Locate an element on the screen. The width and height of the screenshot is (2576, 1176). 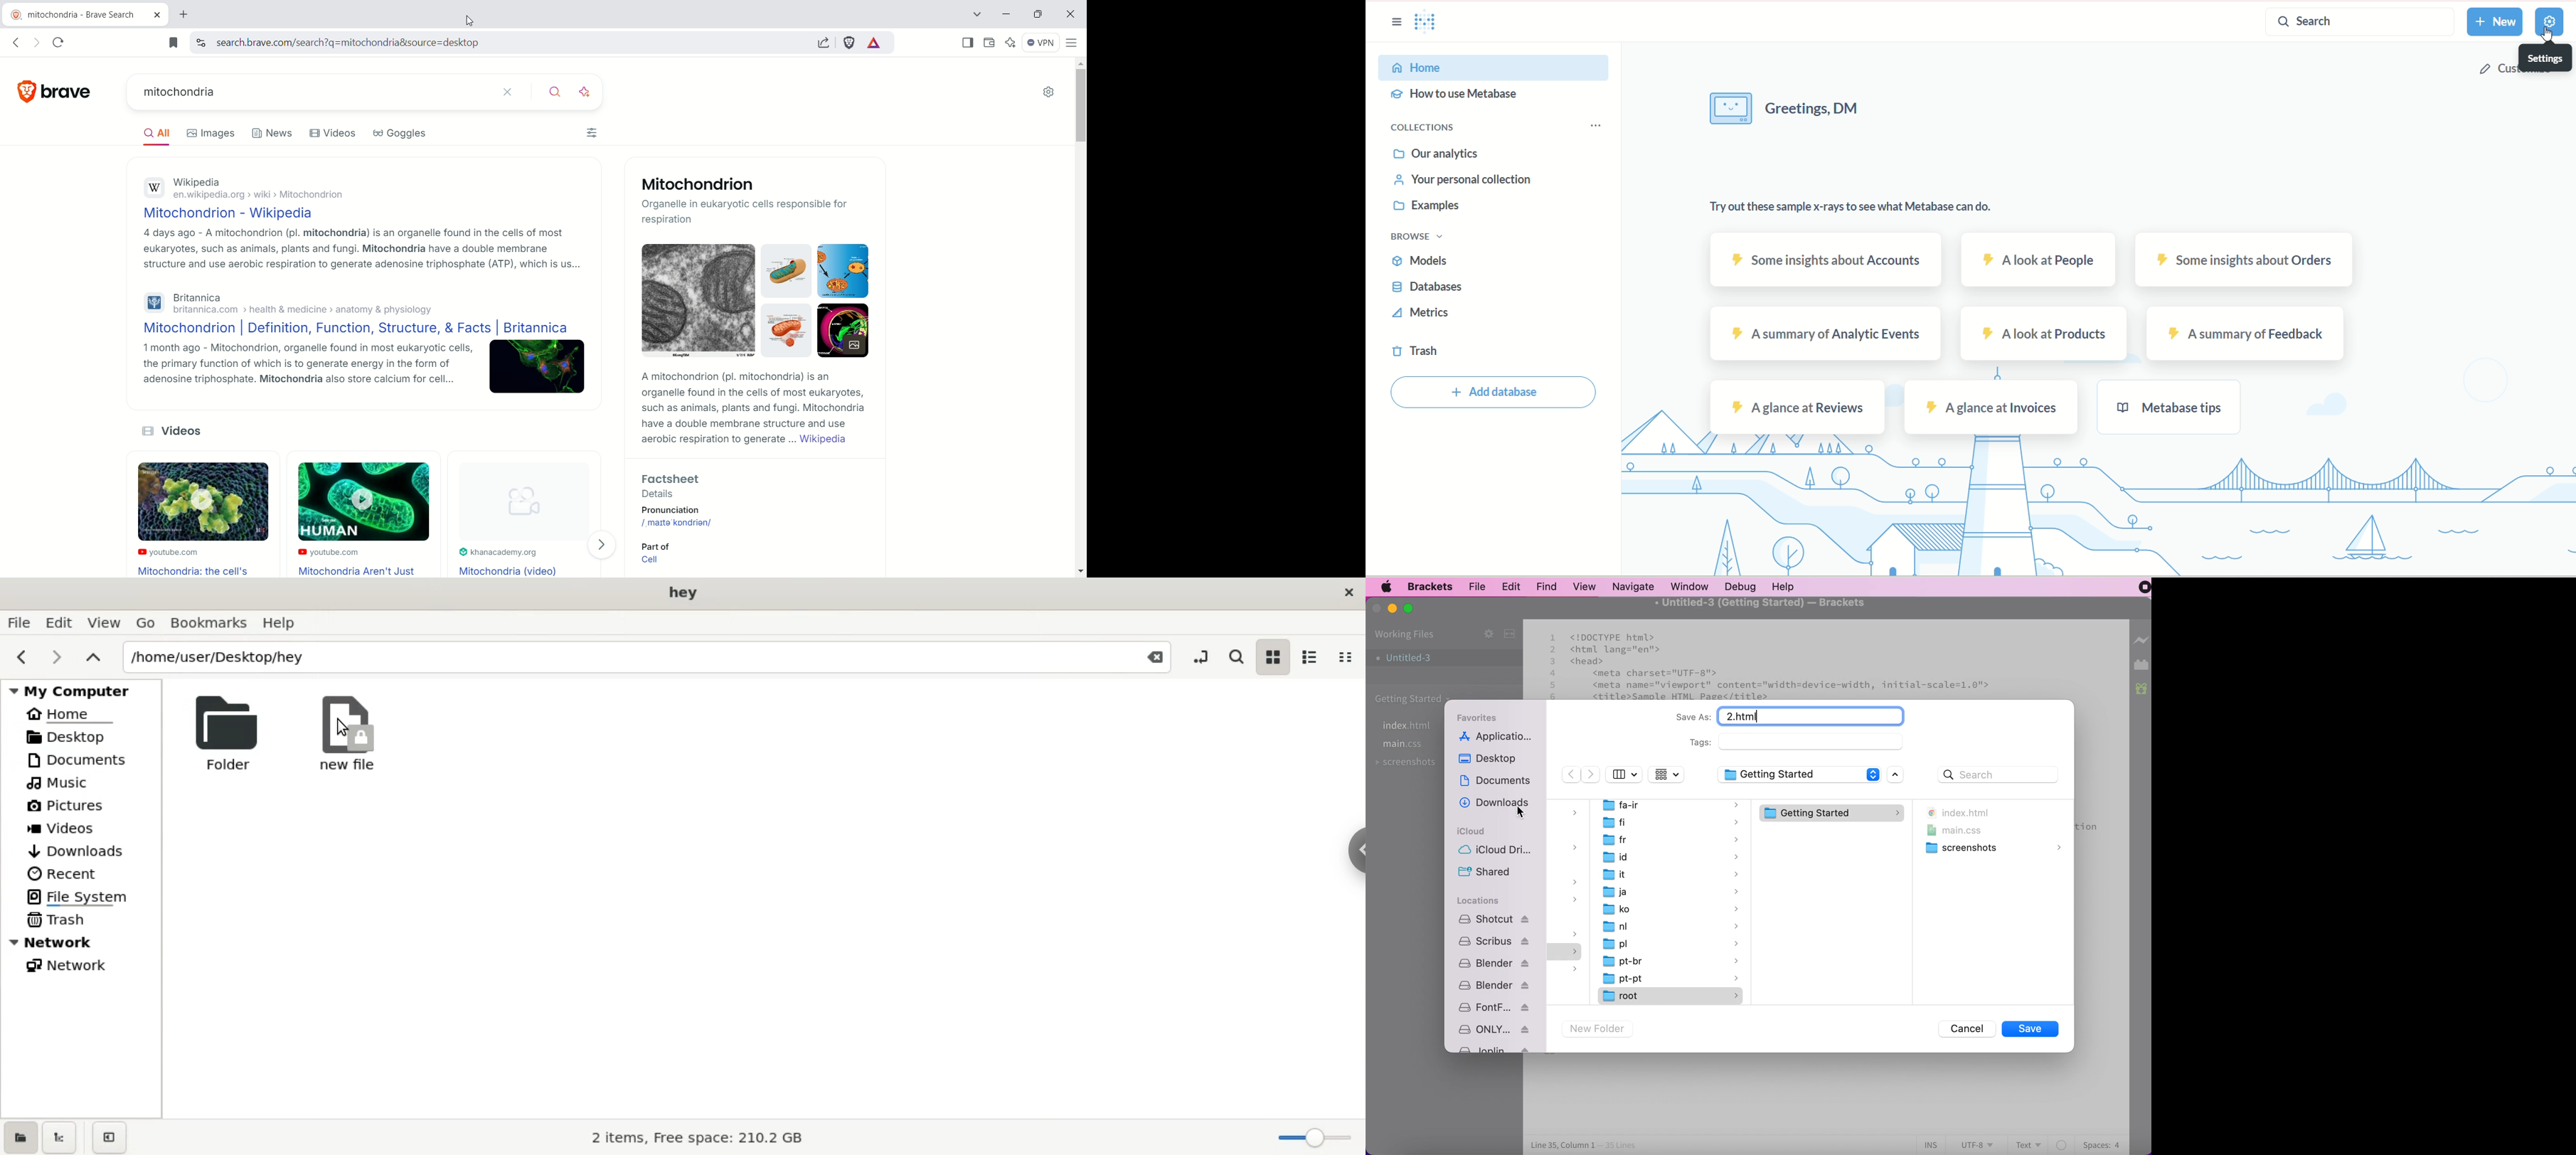
metabase tips is located at coordinates (2171, 407).